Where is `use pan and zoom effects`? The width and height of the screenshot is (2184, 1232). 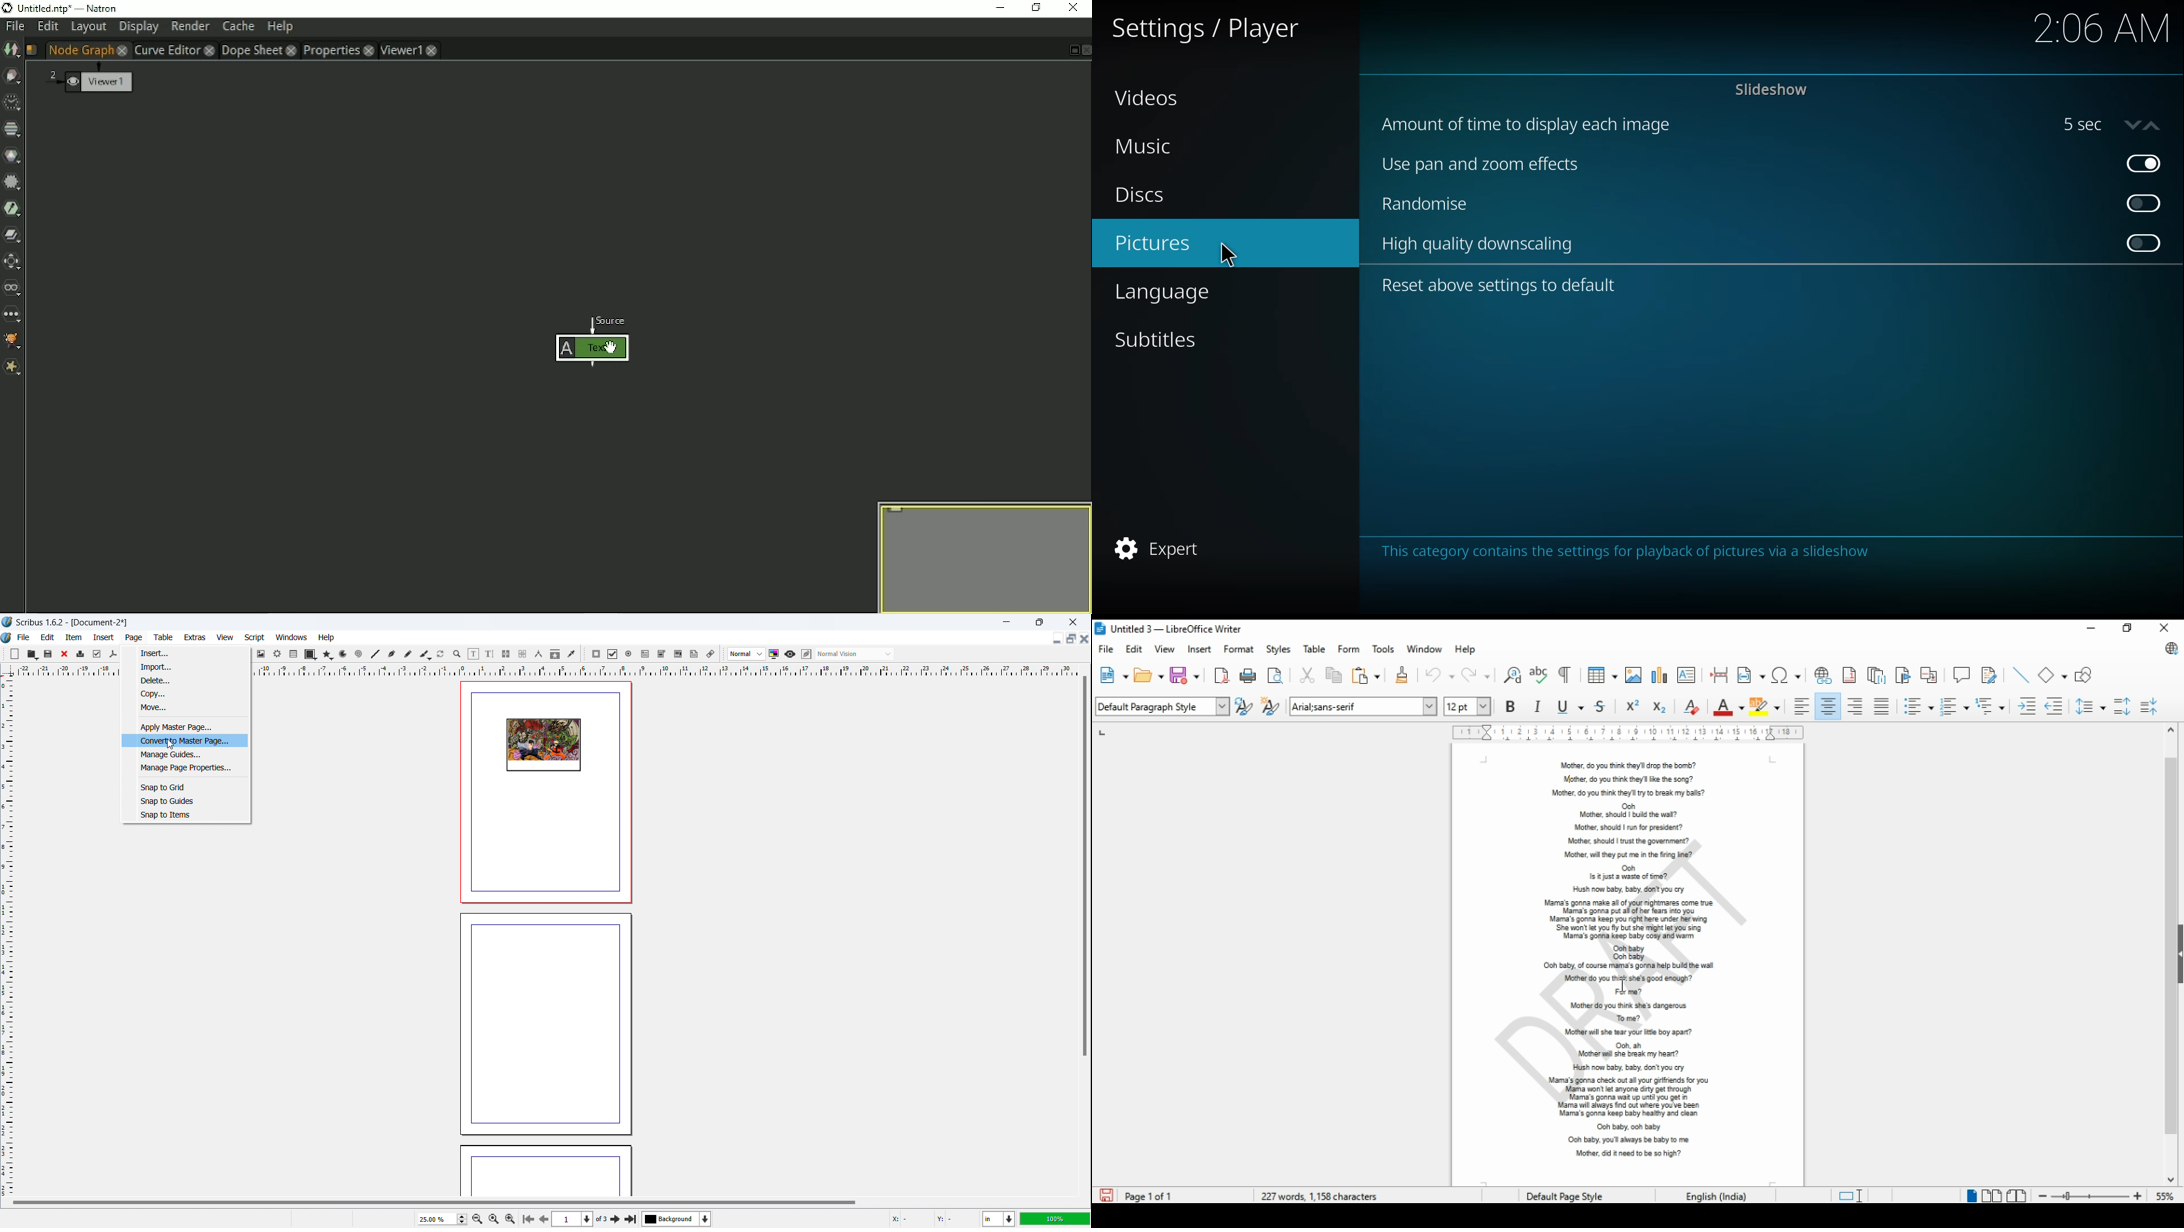
use pan and zoom effects is located at coordinates (1481, 165).